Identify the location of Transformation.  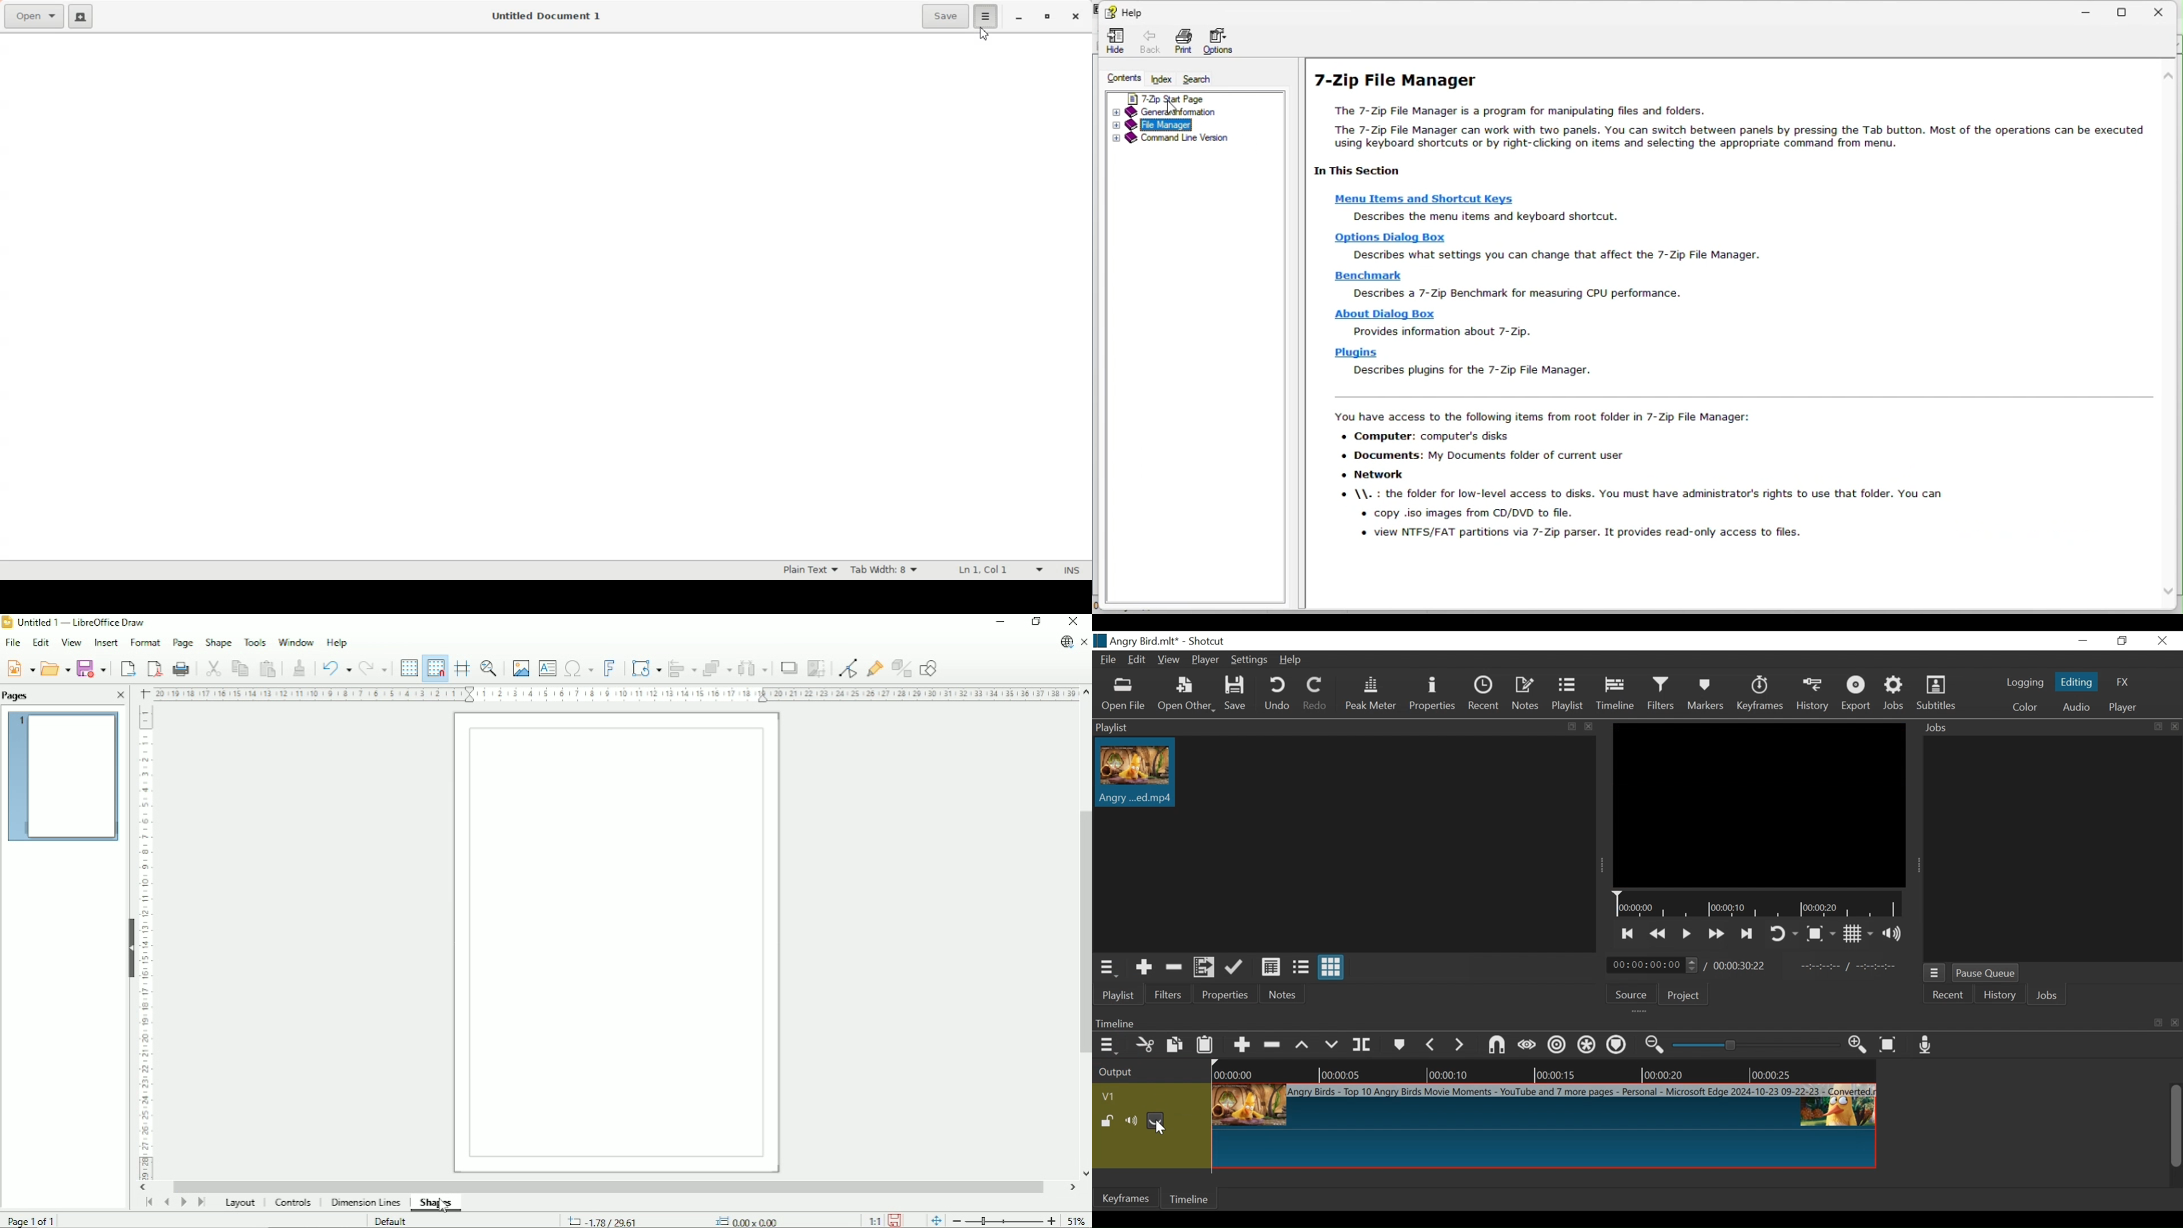
(646, 667).